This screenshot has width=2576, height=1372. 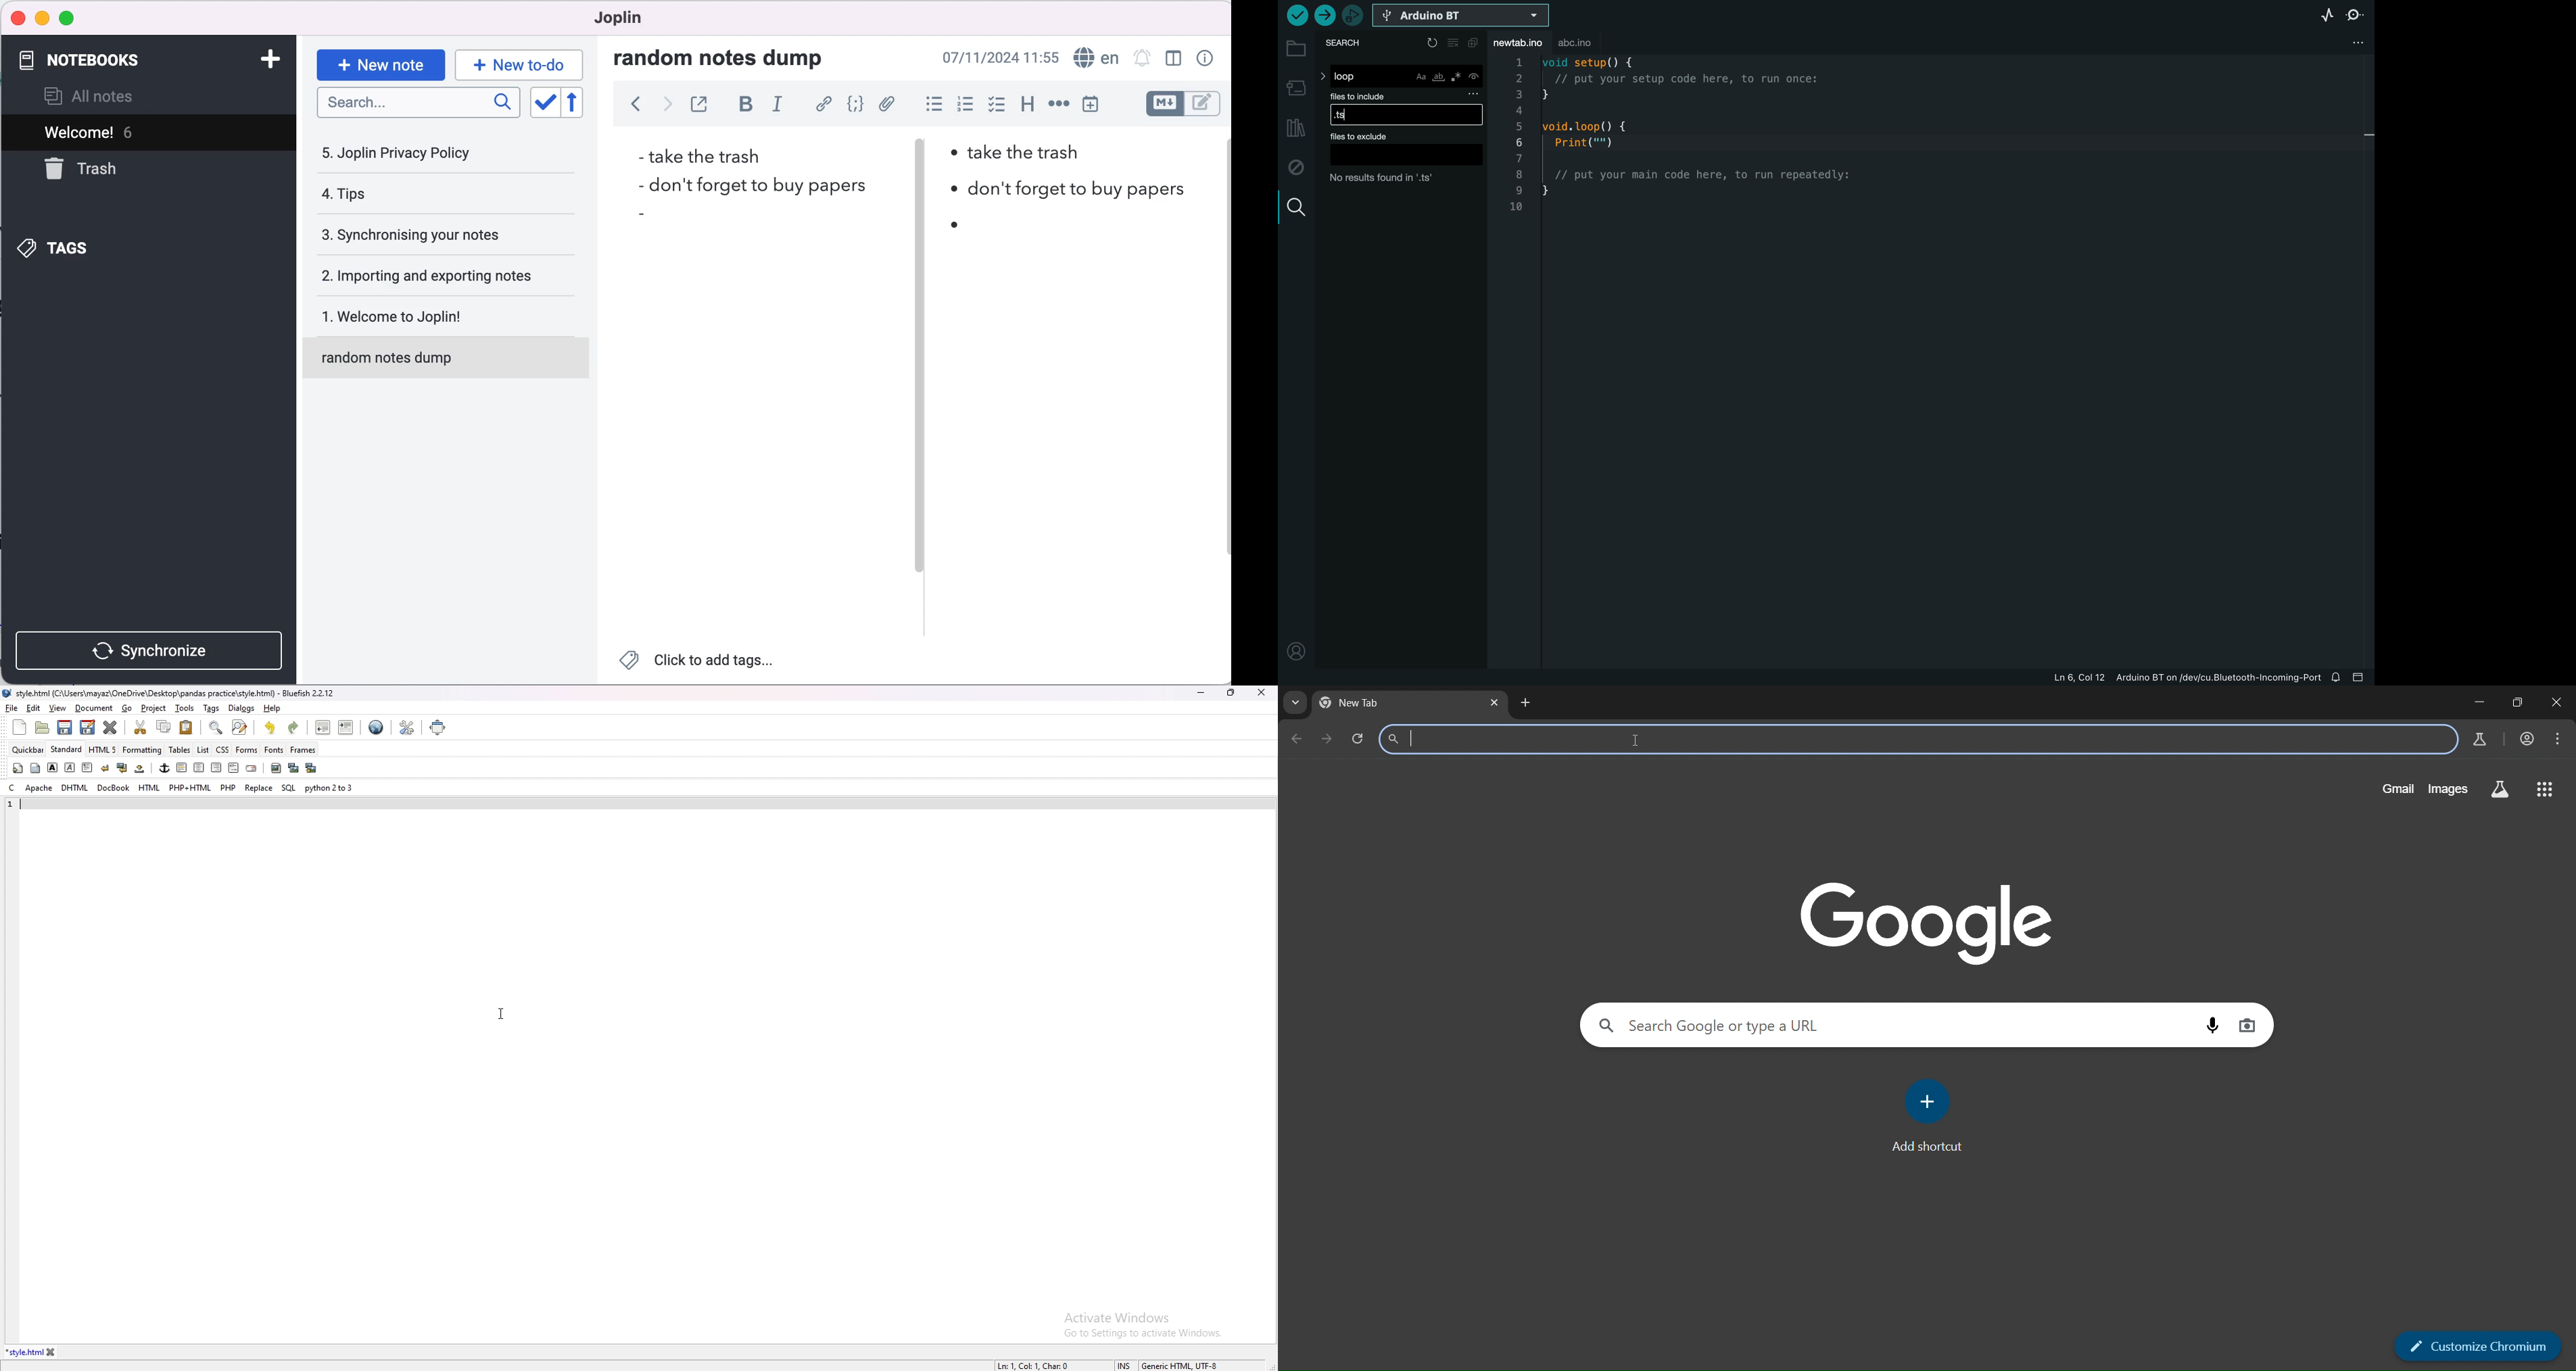 What do you see at coordinates (1895, 1026) in the screenshot?
I see `search google or type a URL` at bounding box center [1895, 1026].